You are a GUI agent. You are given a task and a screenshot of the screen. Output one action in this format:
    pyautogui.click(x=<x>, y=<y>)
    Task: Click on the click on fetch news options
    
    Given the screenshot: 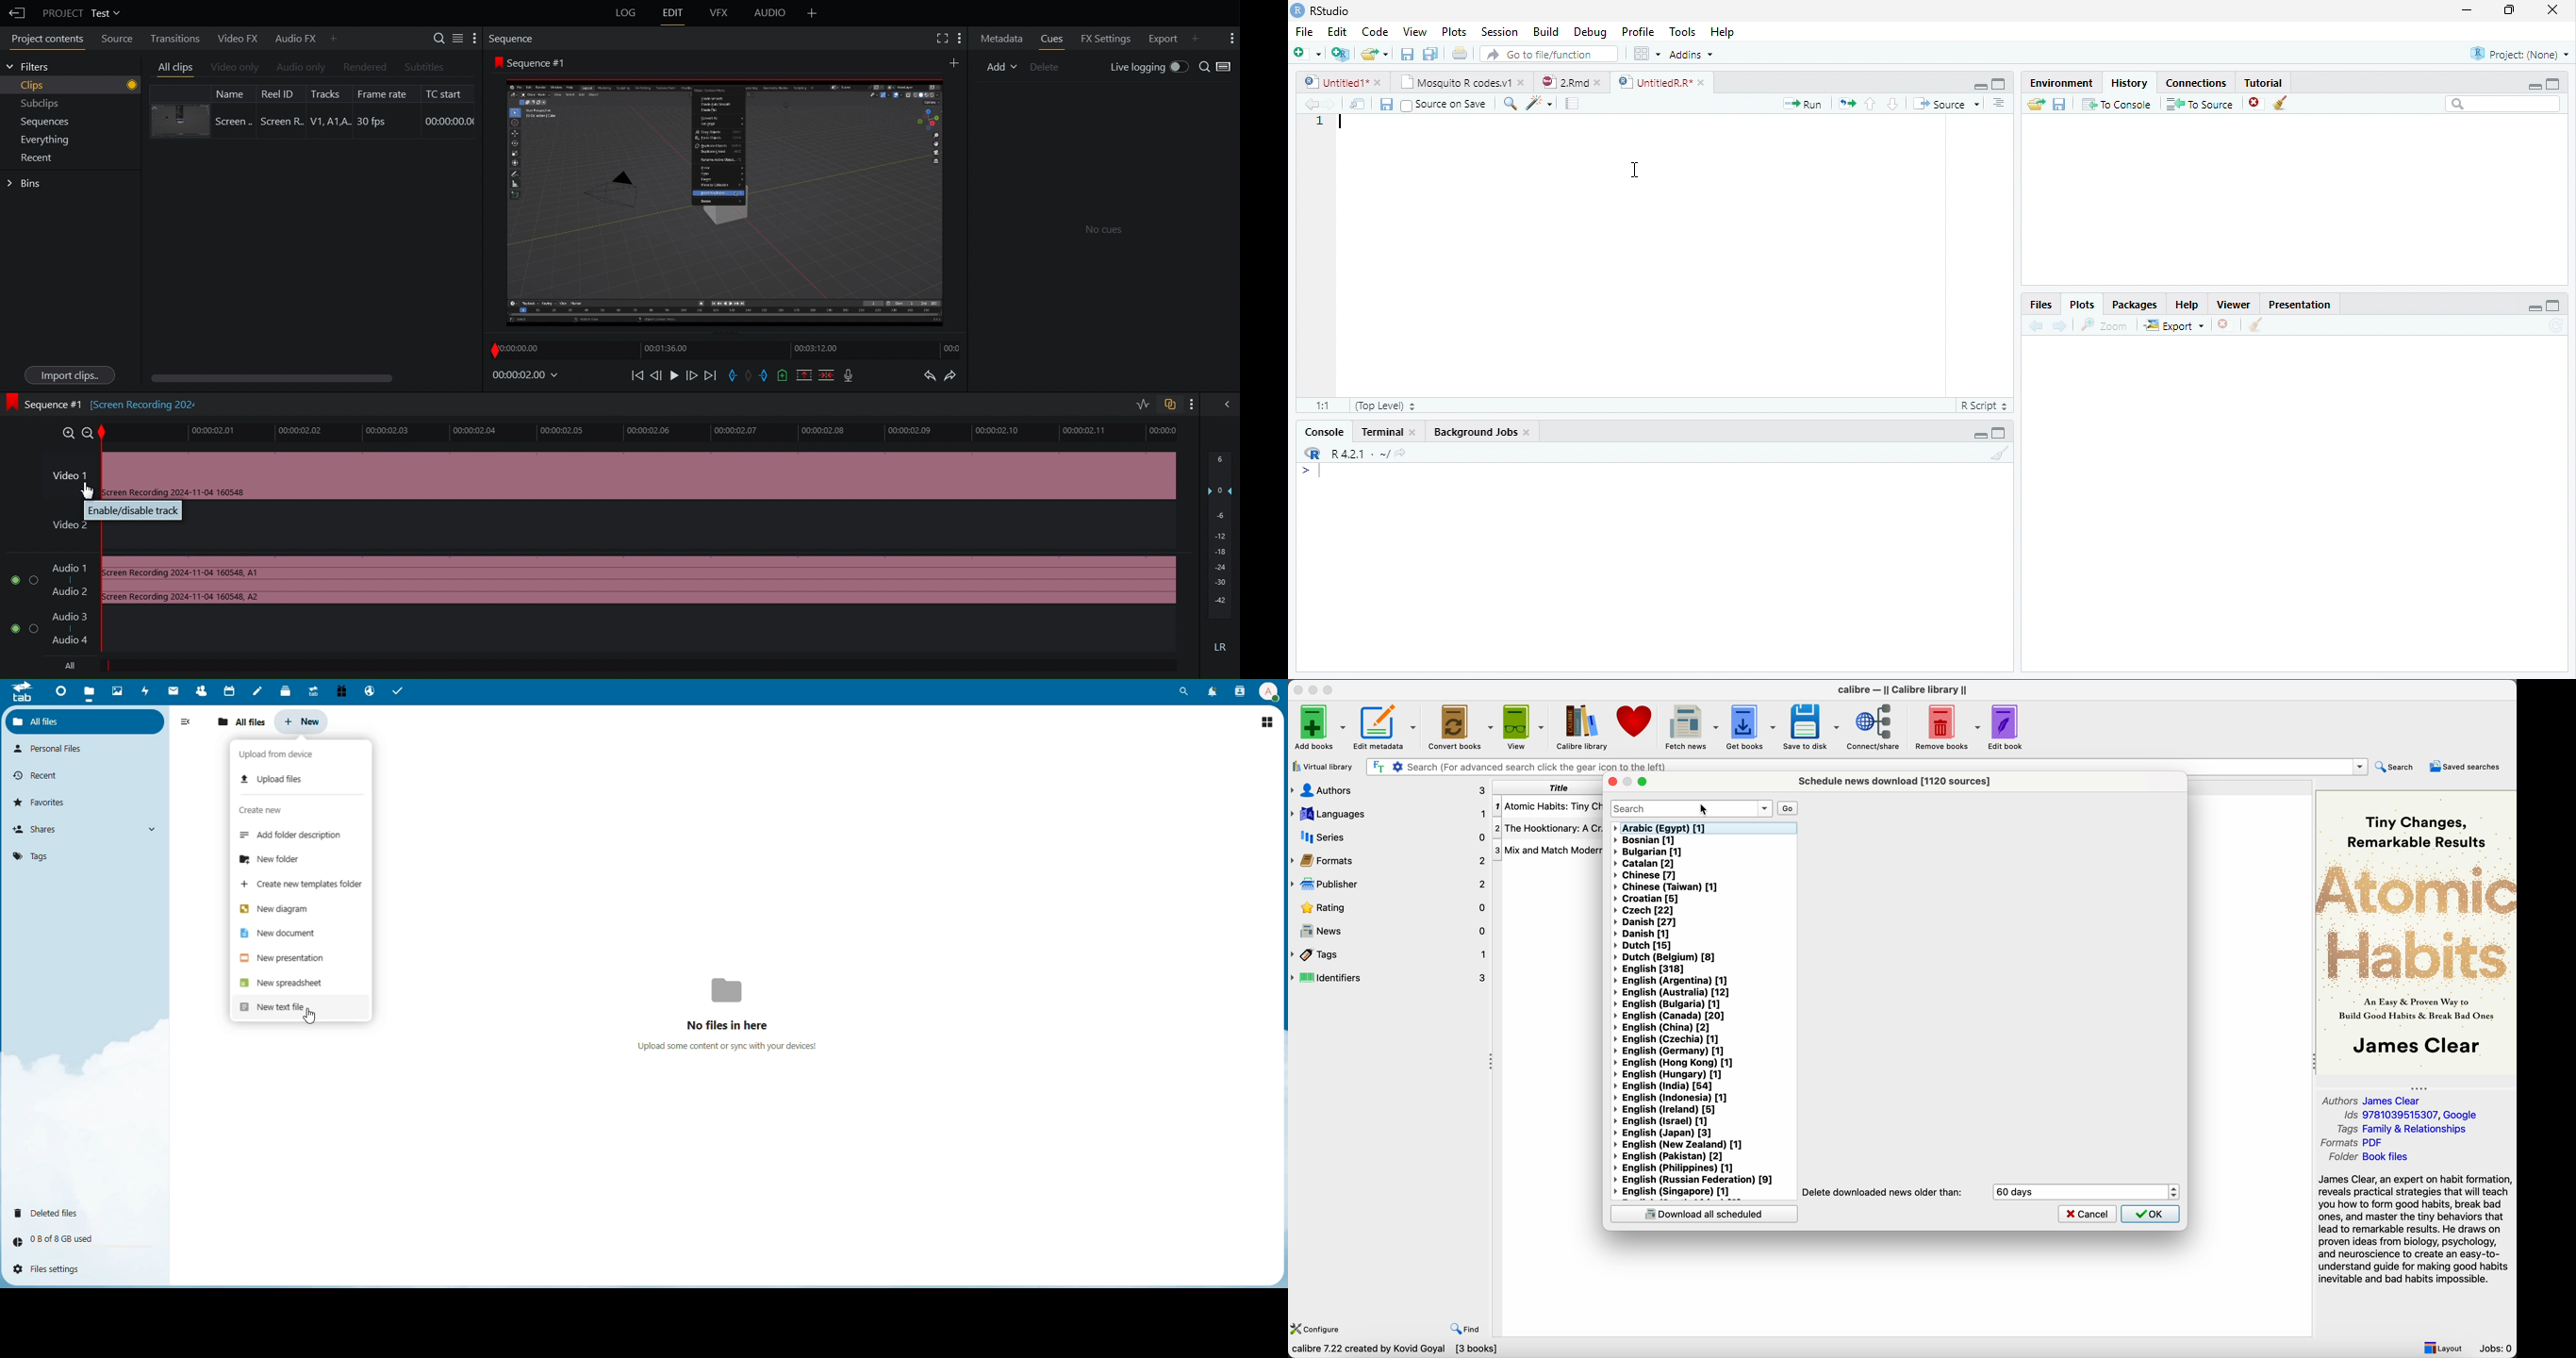 What is the action you would take?
    pyautogui.click(x=1690, y=725)
    